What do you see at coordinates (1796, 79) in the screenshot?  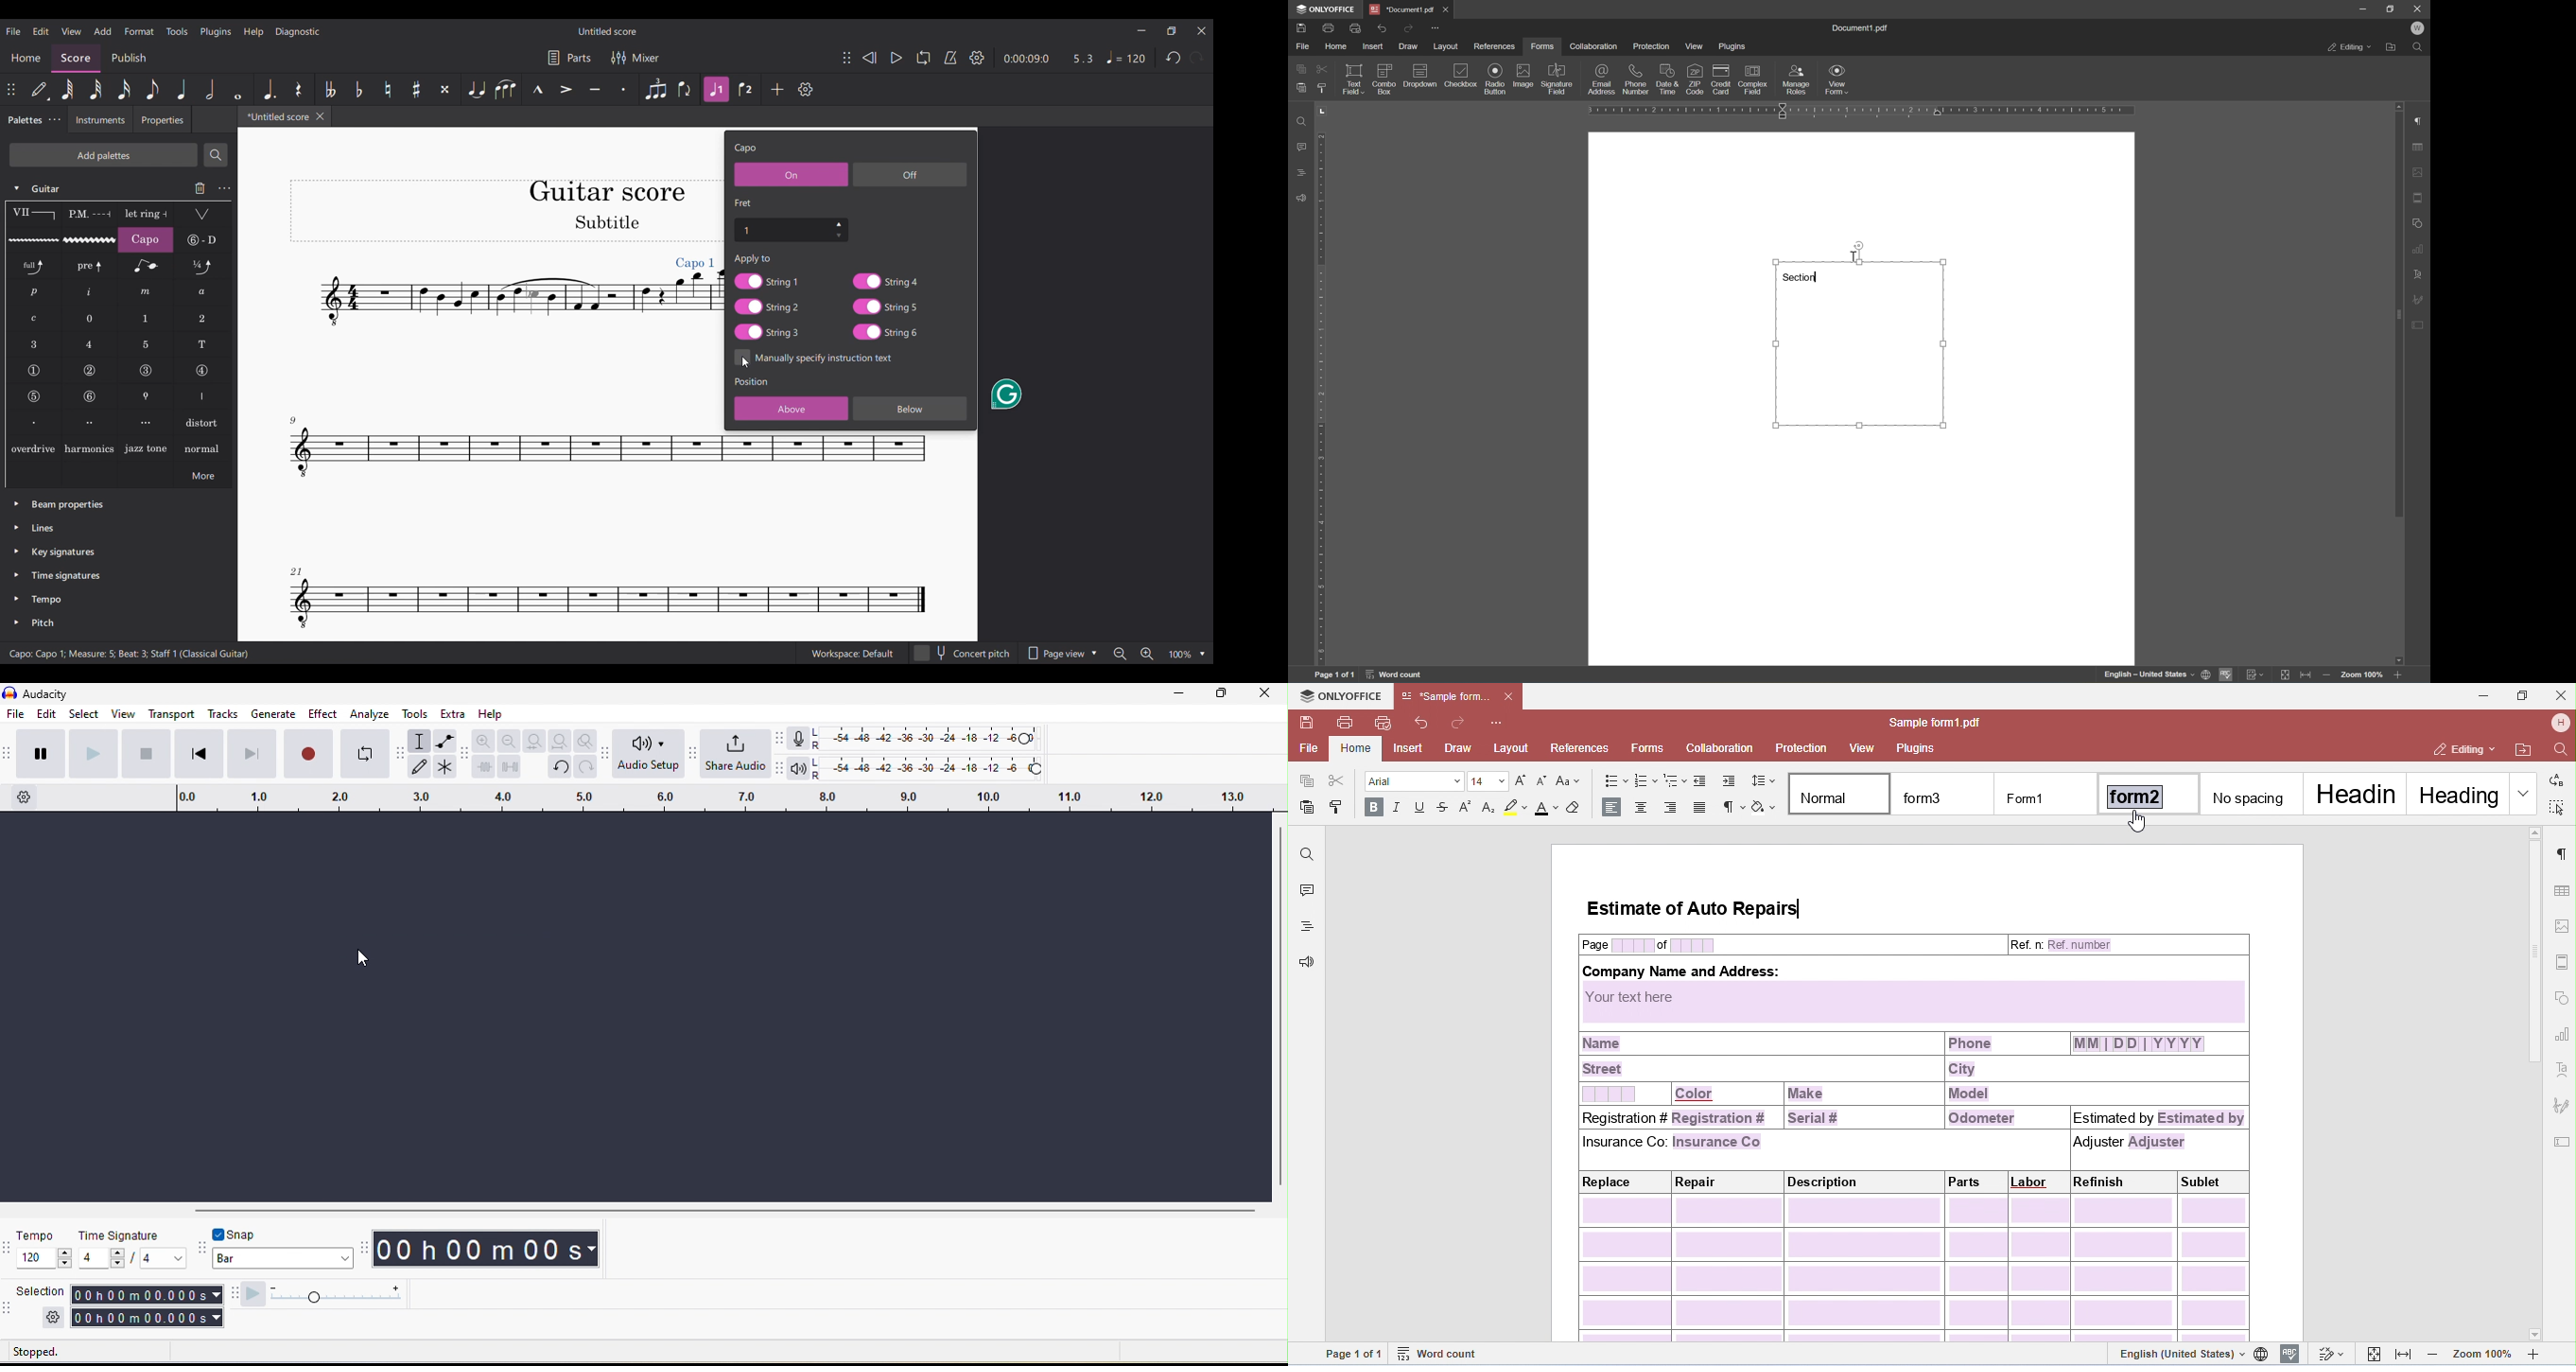 I see `manage roles` at bounding box center [1796, 79].